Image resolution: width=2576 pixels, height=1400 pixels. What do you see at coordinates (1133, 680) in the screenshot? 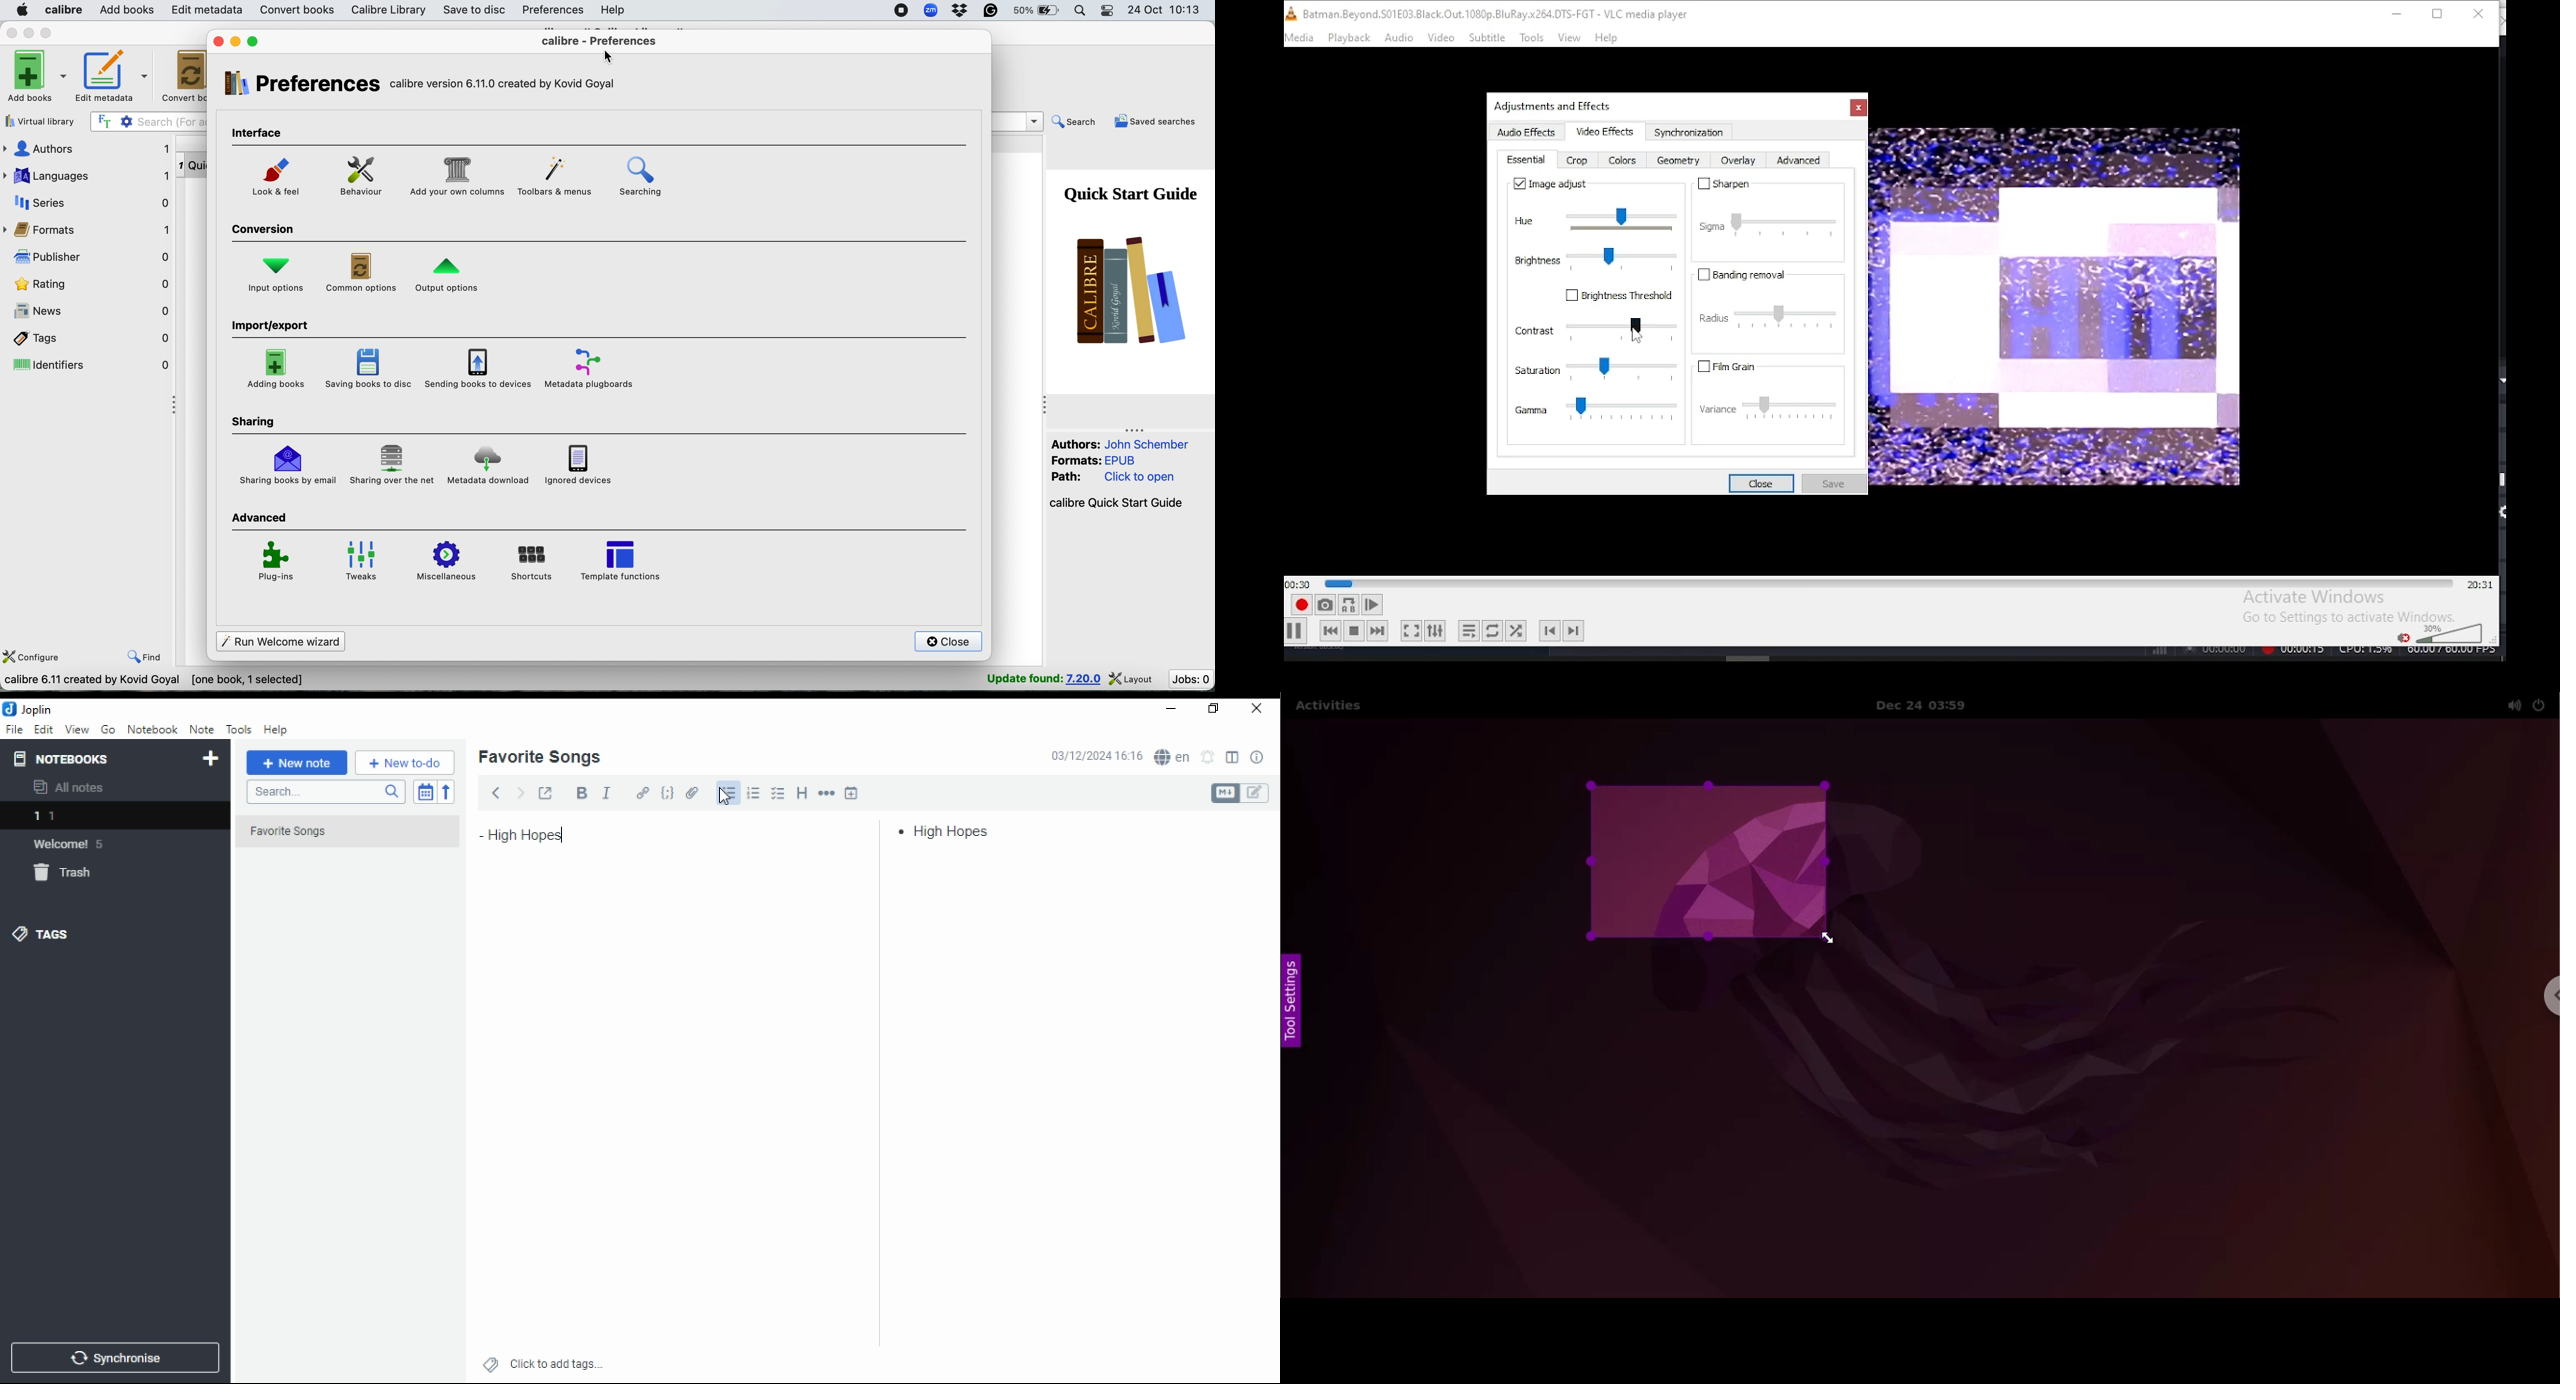
I see `layout` at bounding box center [1133, 680].